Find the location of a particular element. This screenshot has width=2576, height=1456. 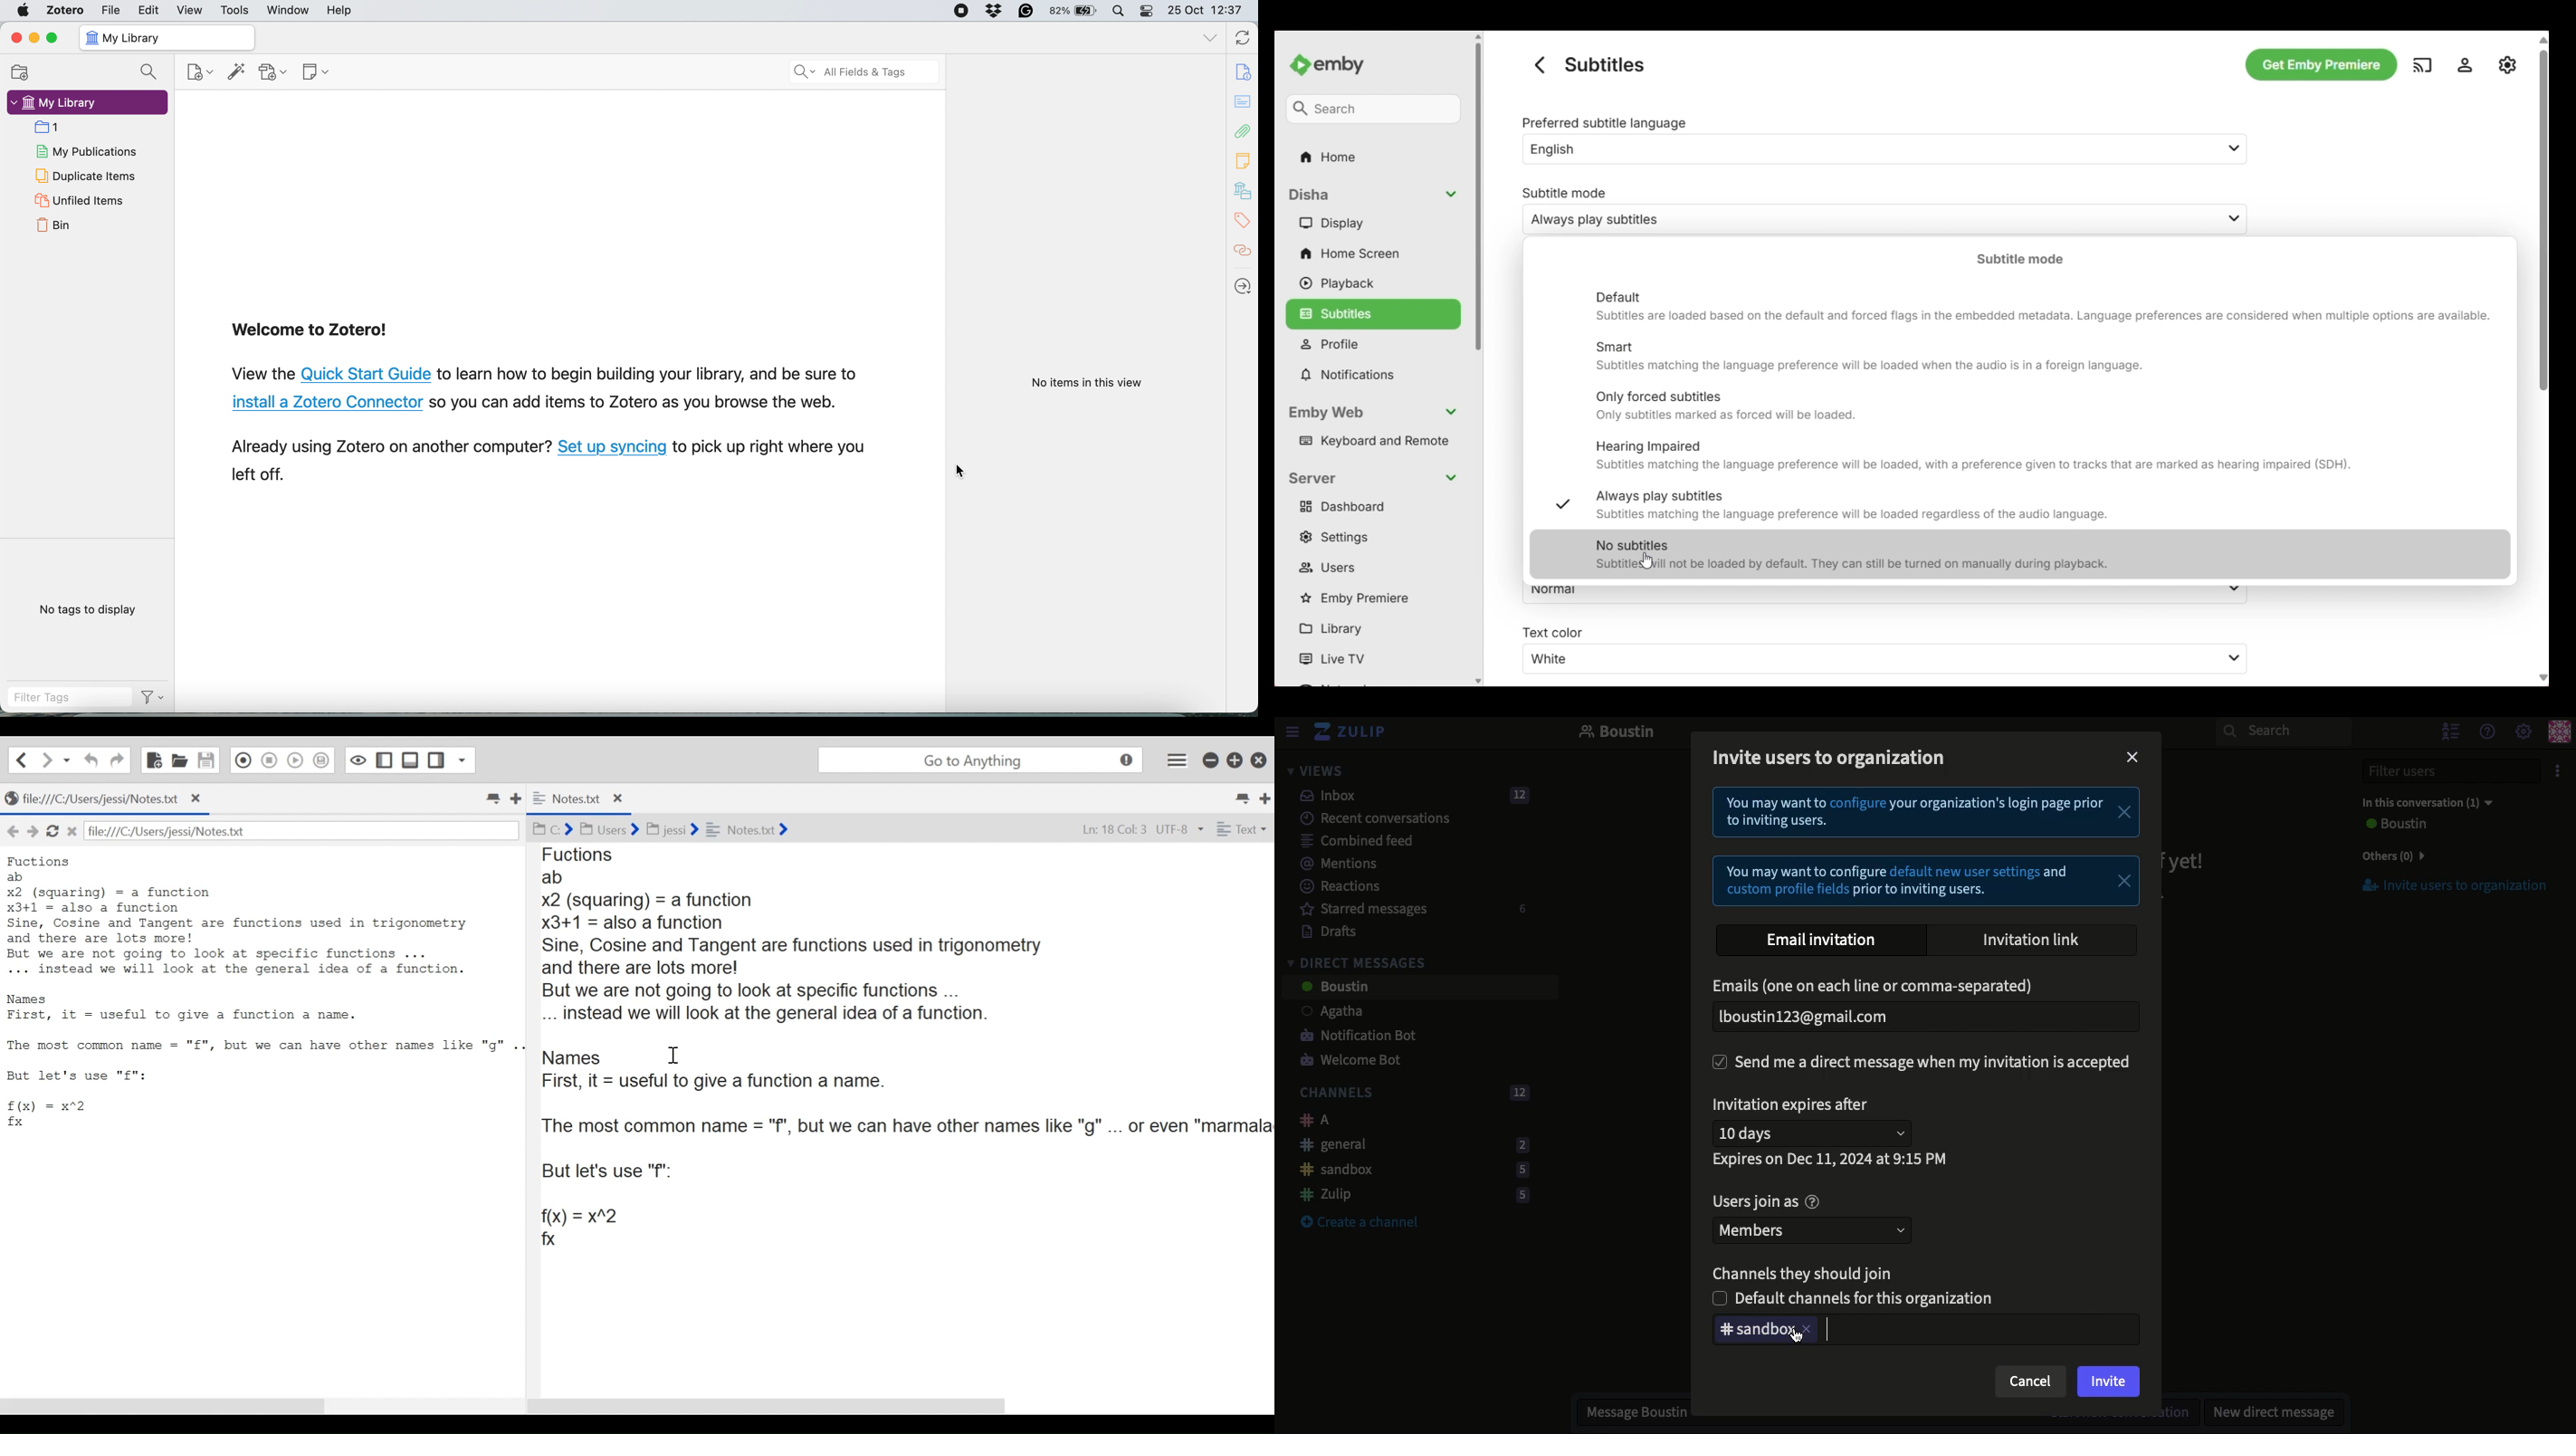

Expires on data is located at coordinates (1832, 1160).